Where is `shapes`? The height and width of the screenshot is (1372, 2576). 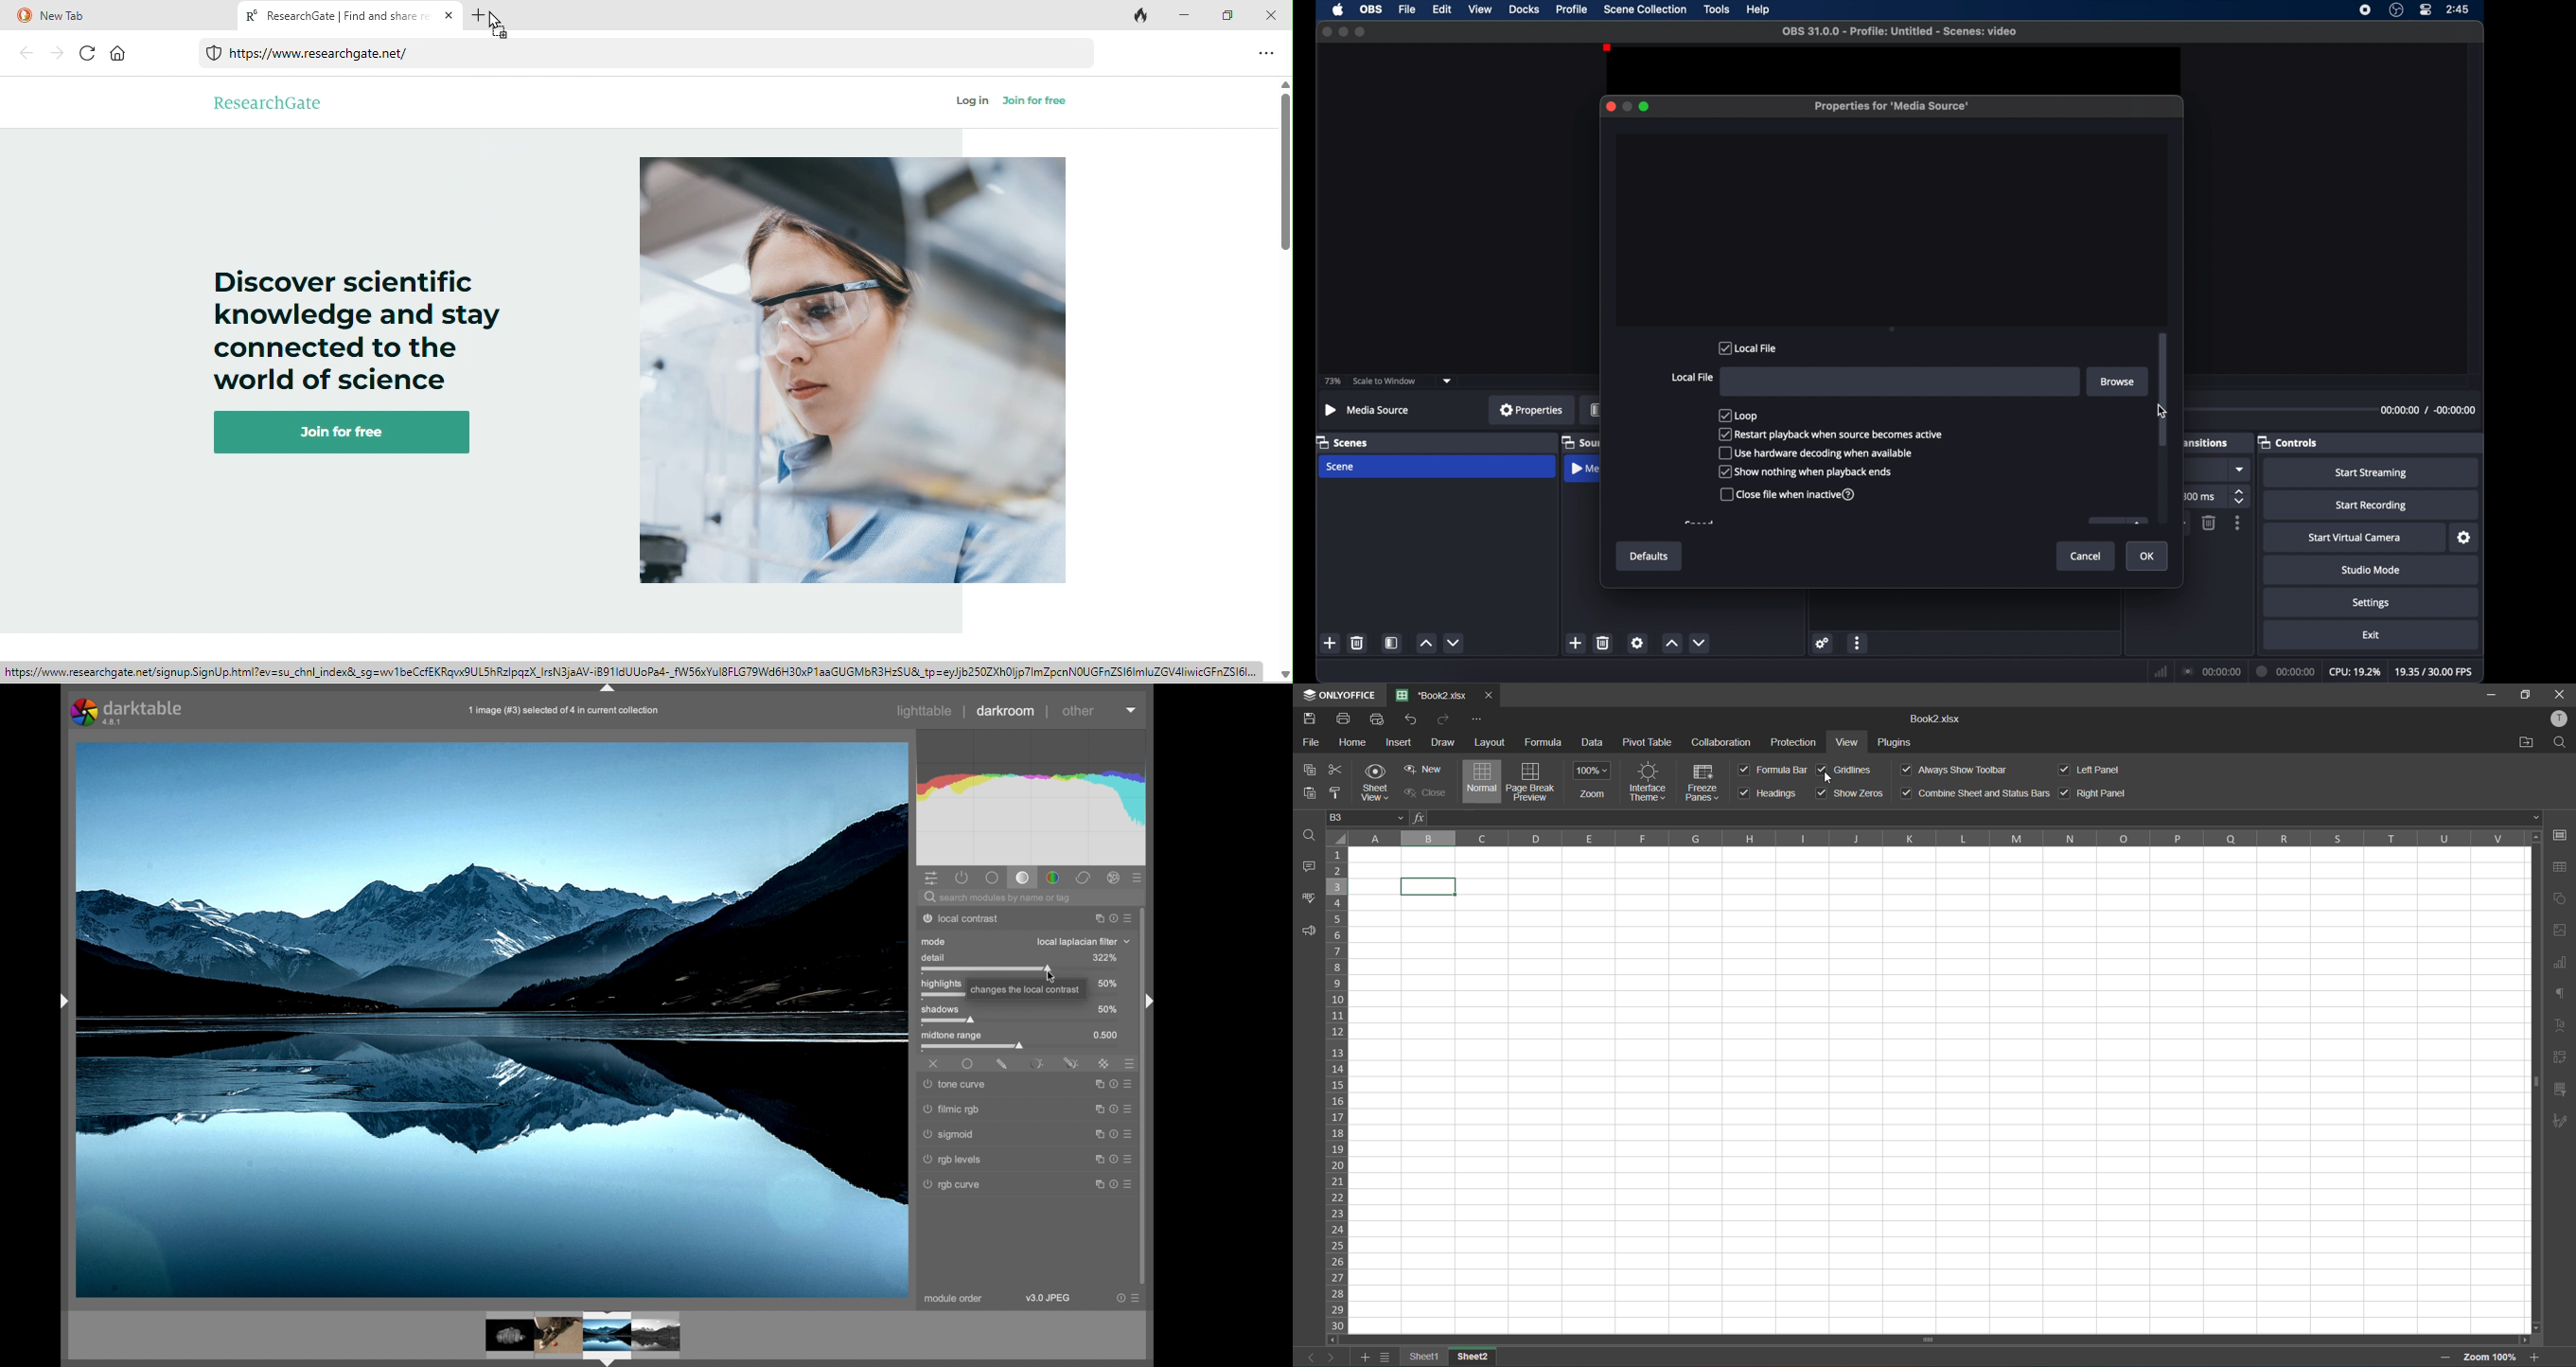
shapes is located at coordinates (2560, 898).